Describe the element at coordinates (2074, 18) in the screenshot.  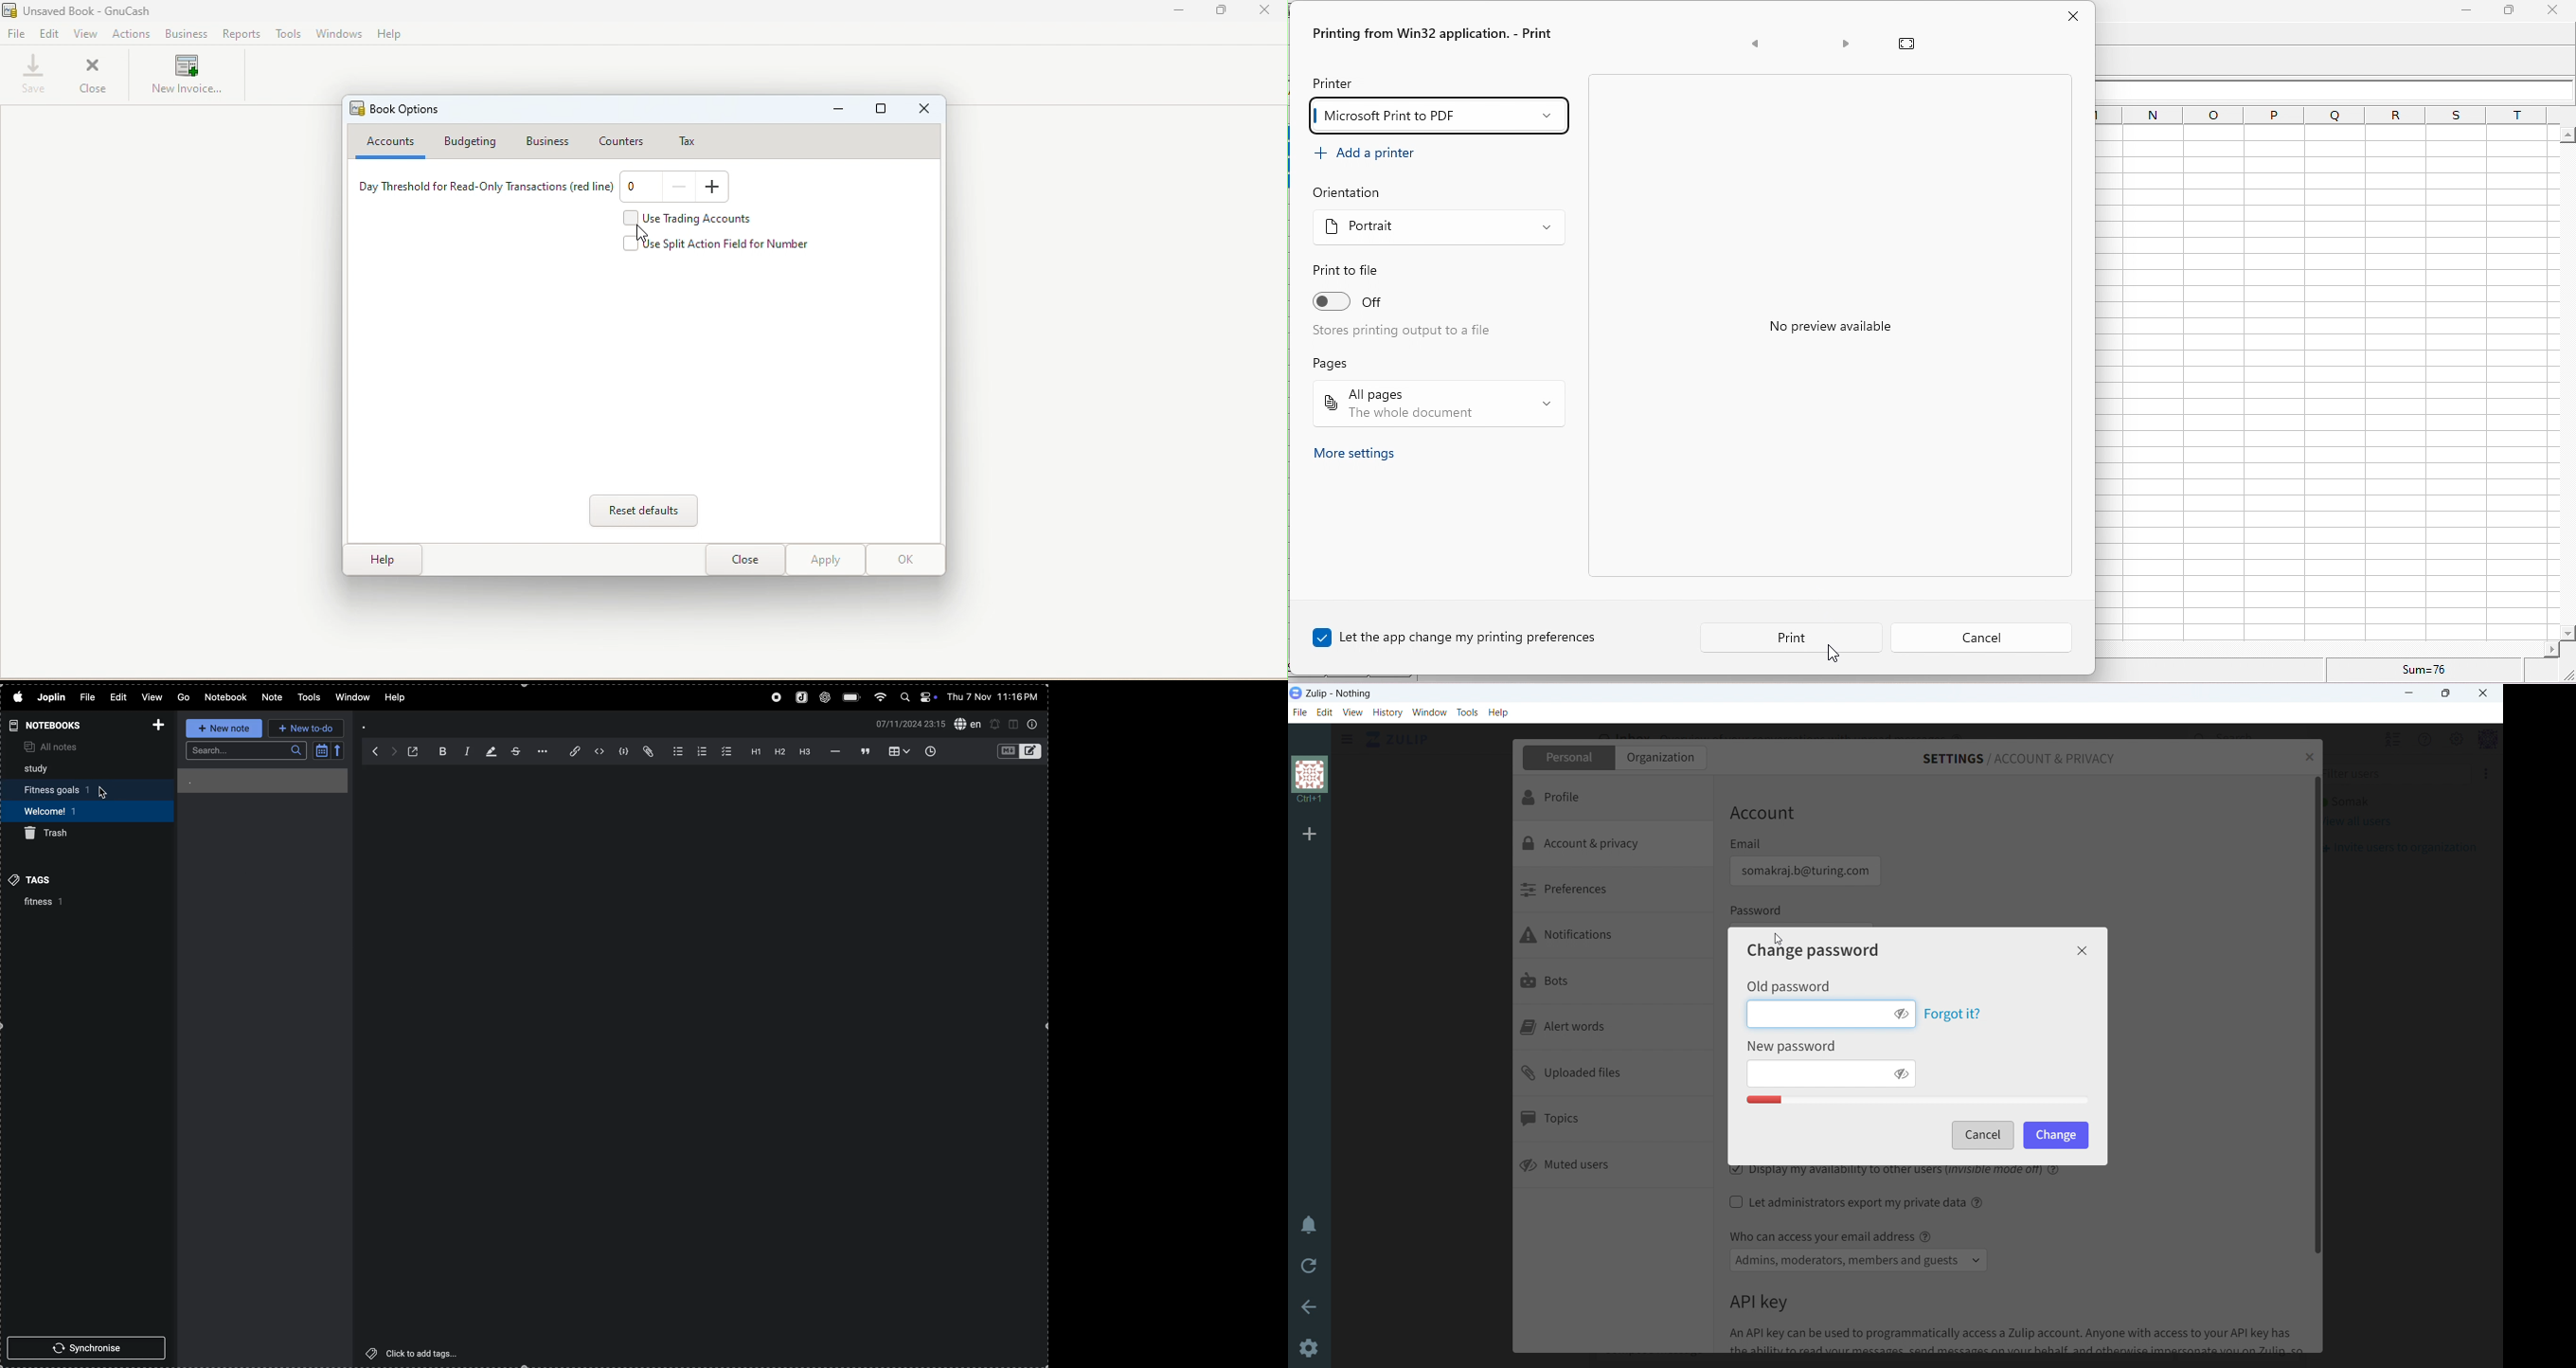
I see `close` at that location.